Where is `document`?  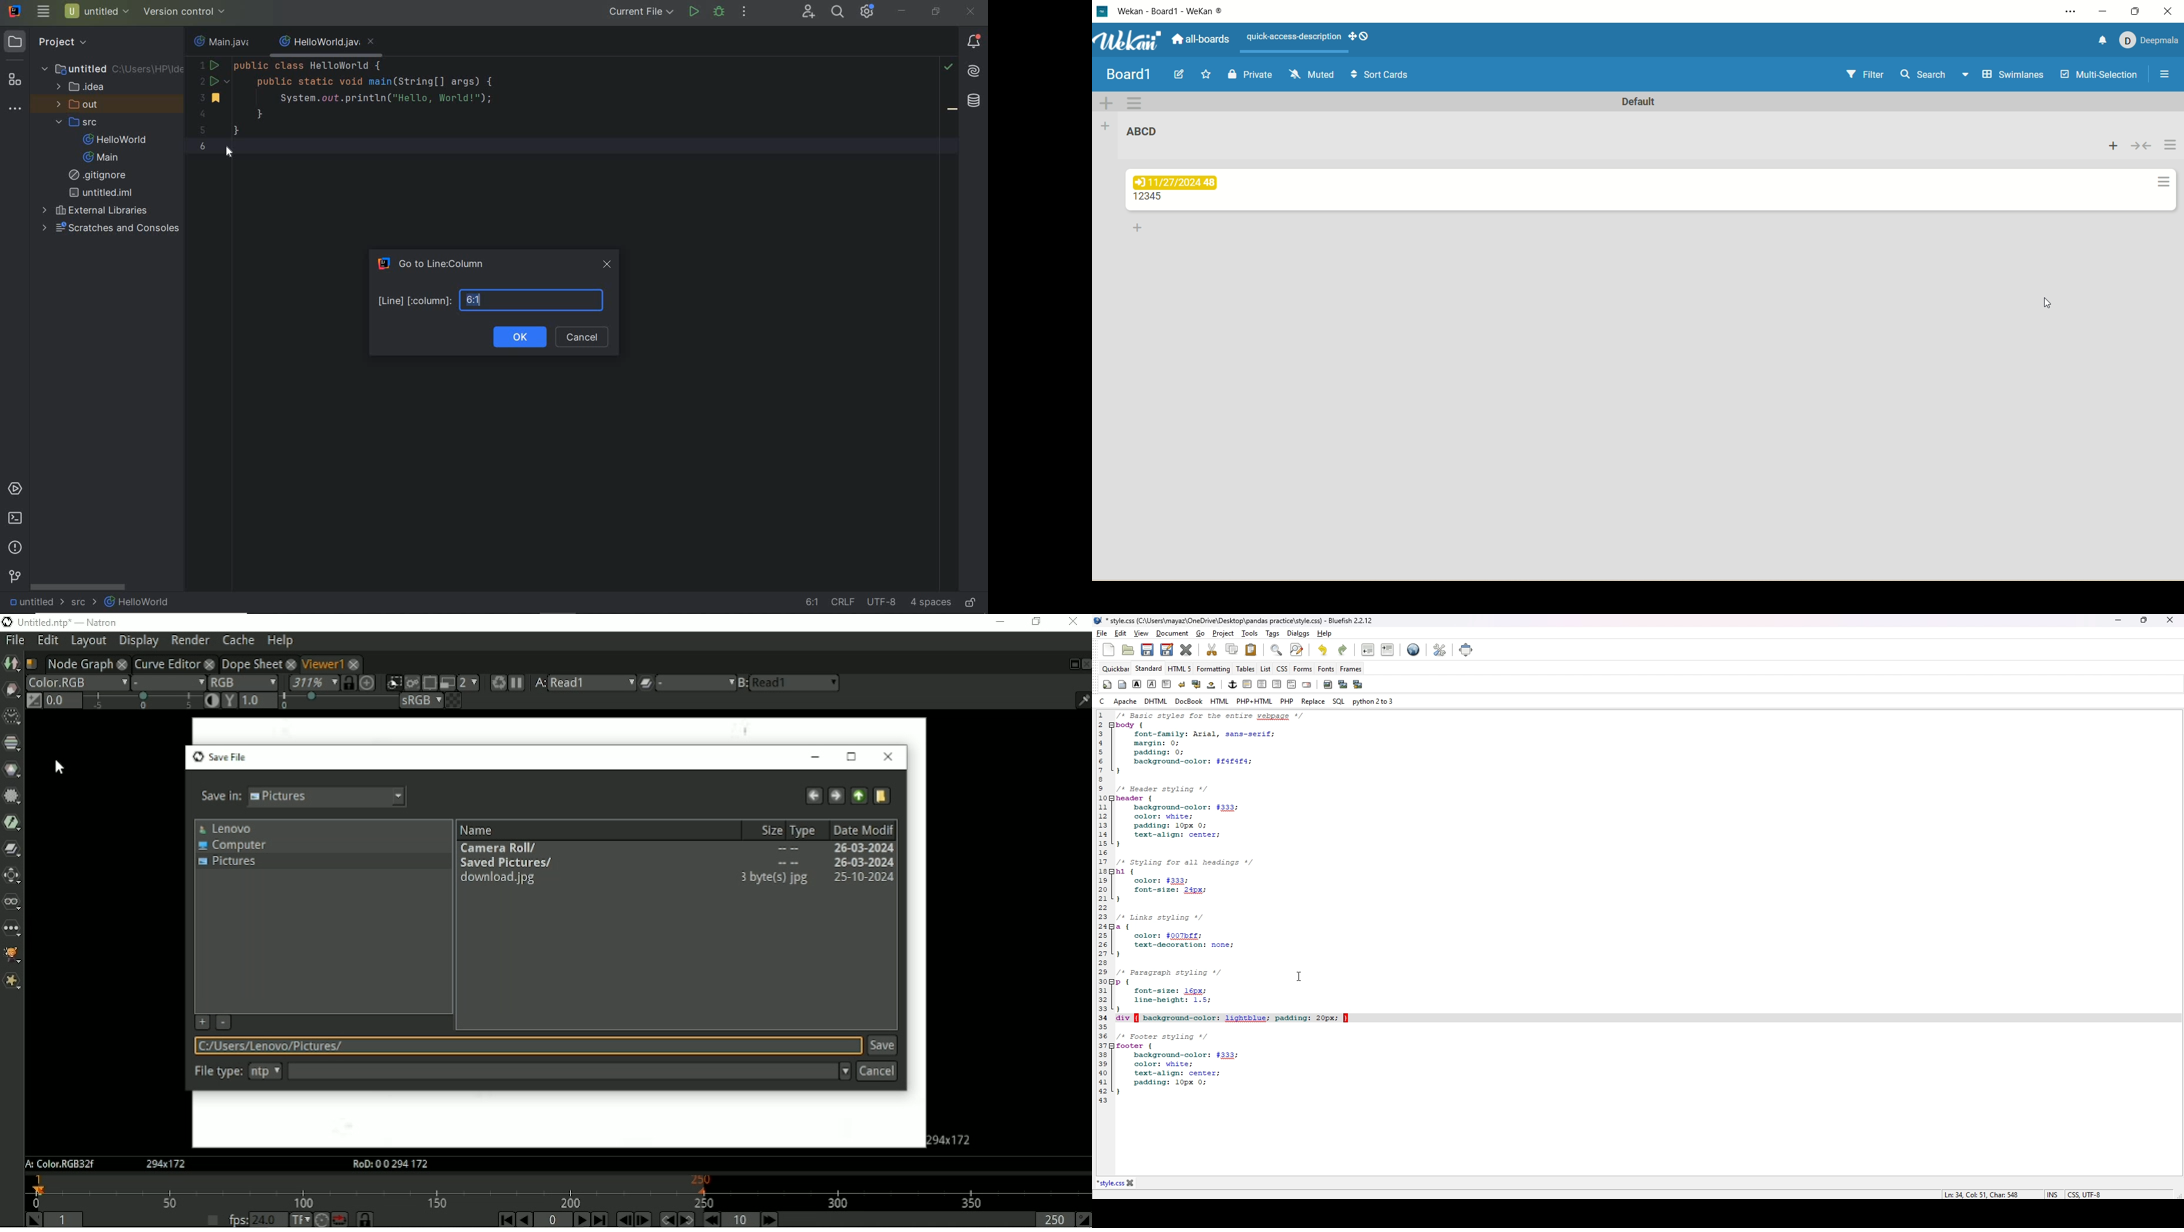 document is located at coordinates (1173, 633).